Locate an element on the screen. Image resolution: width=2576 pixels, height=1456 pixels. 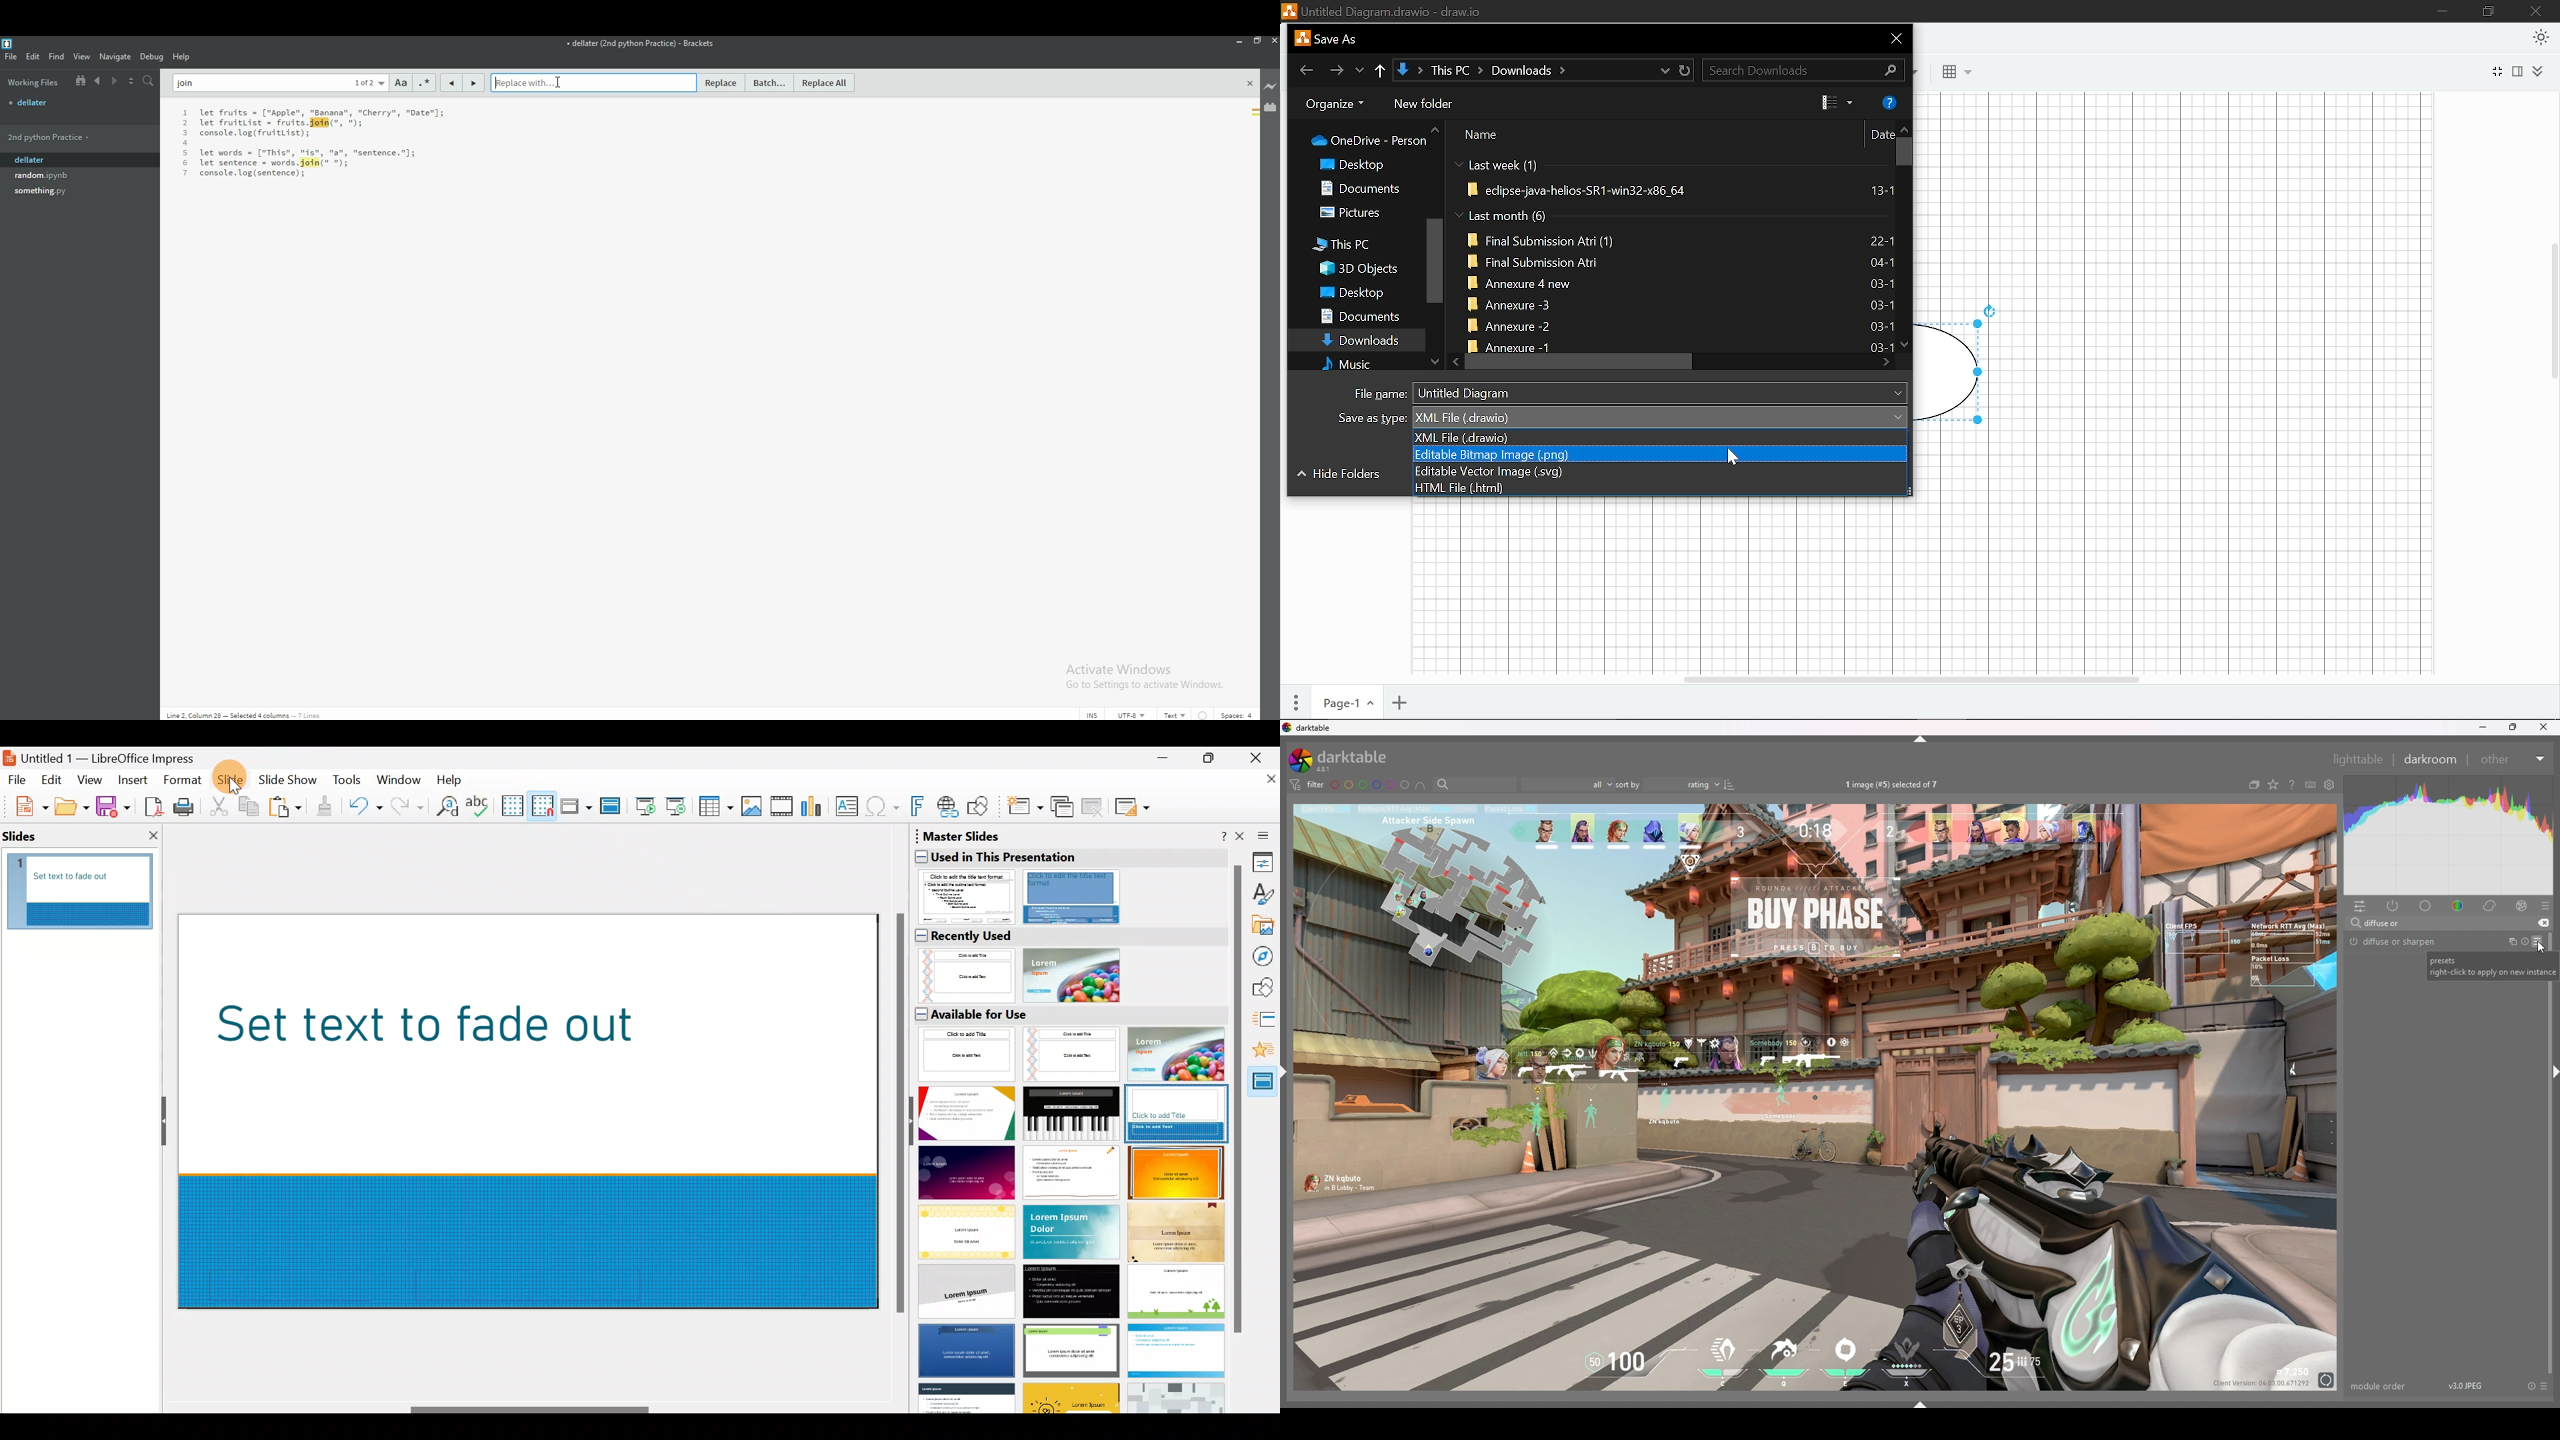
cursor description is located at coordinates (2485, 965).